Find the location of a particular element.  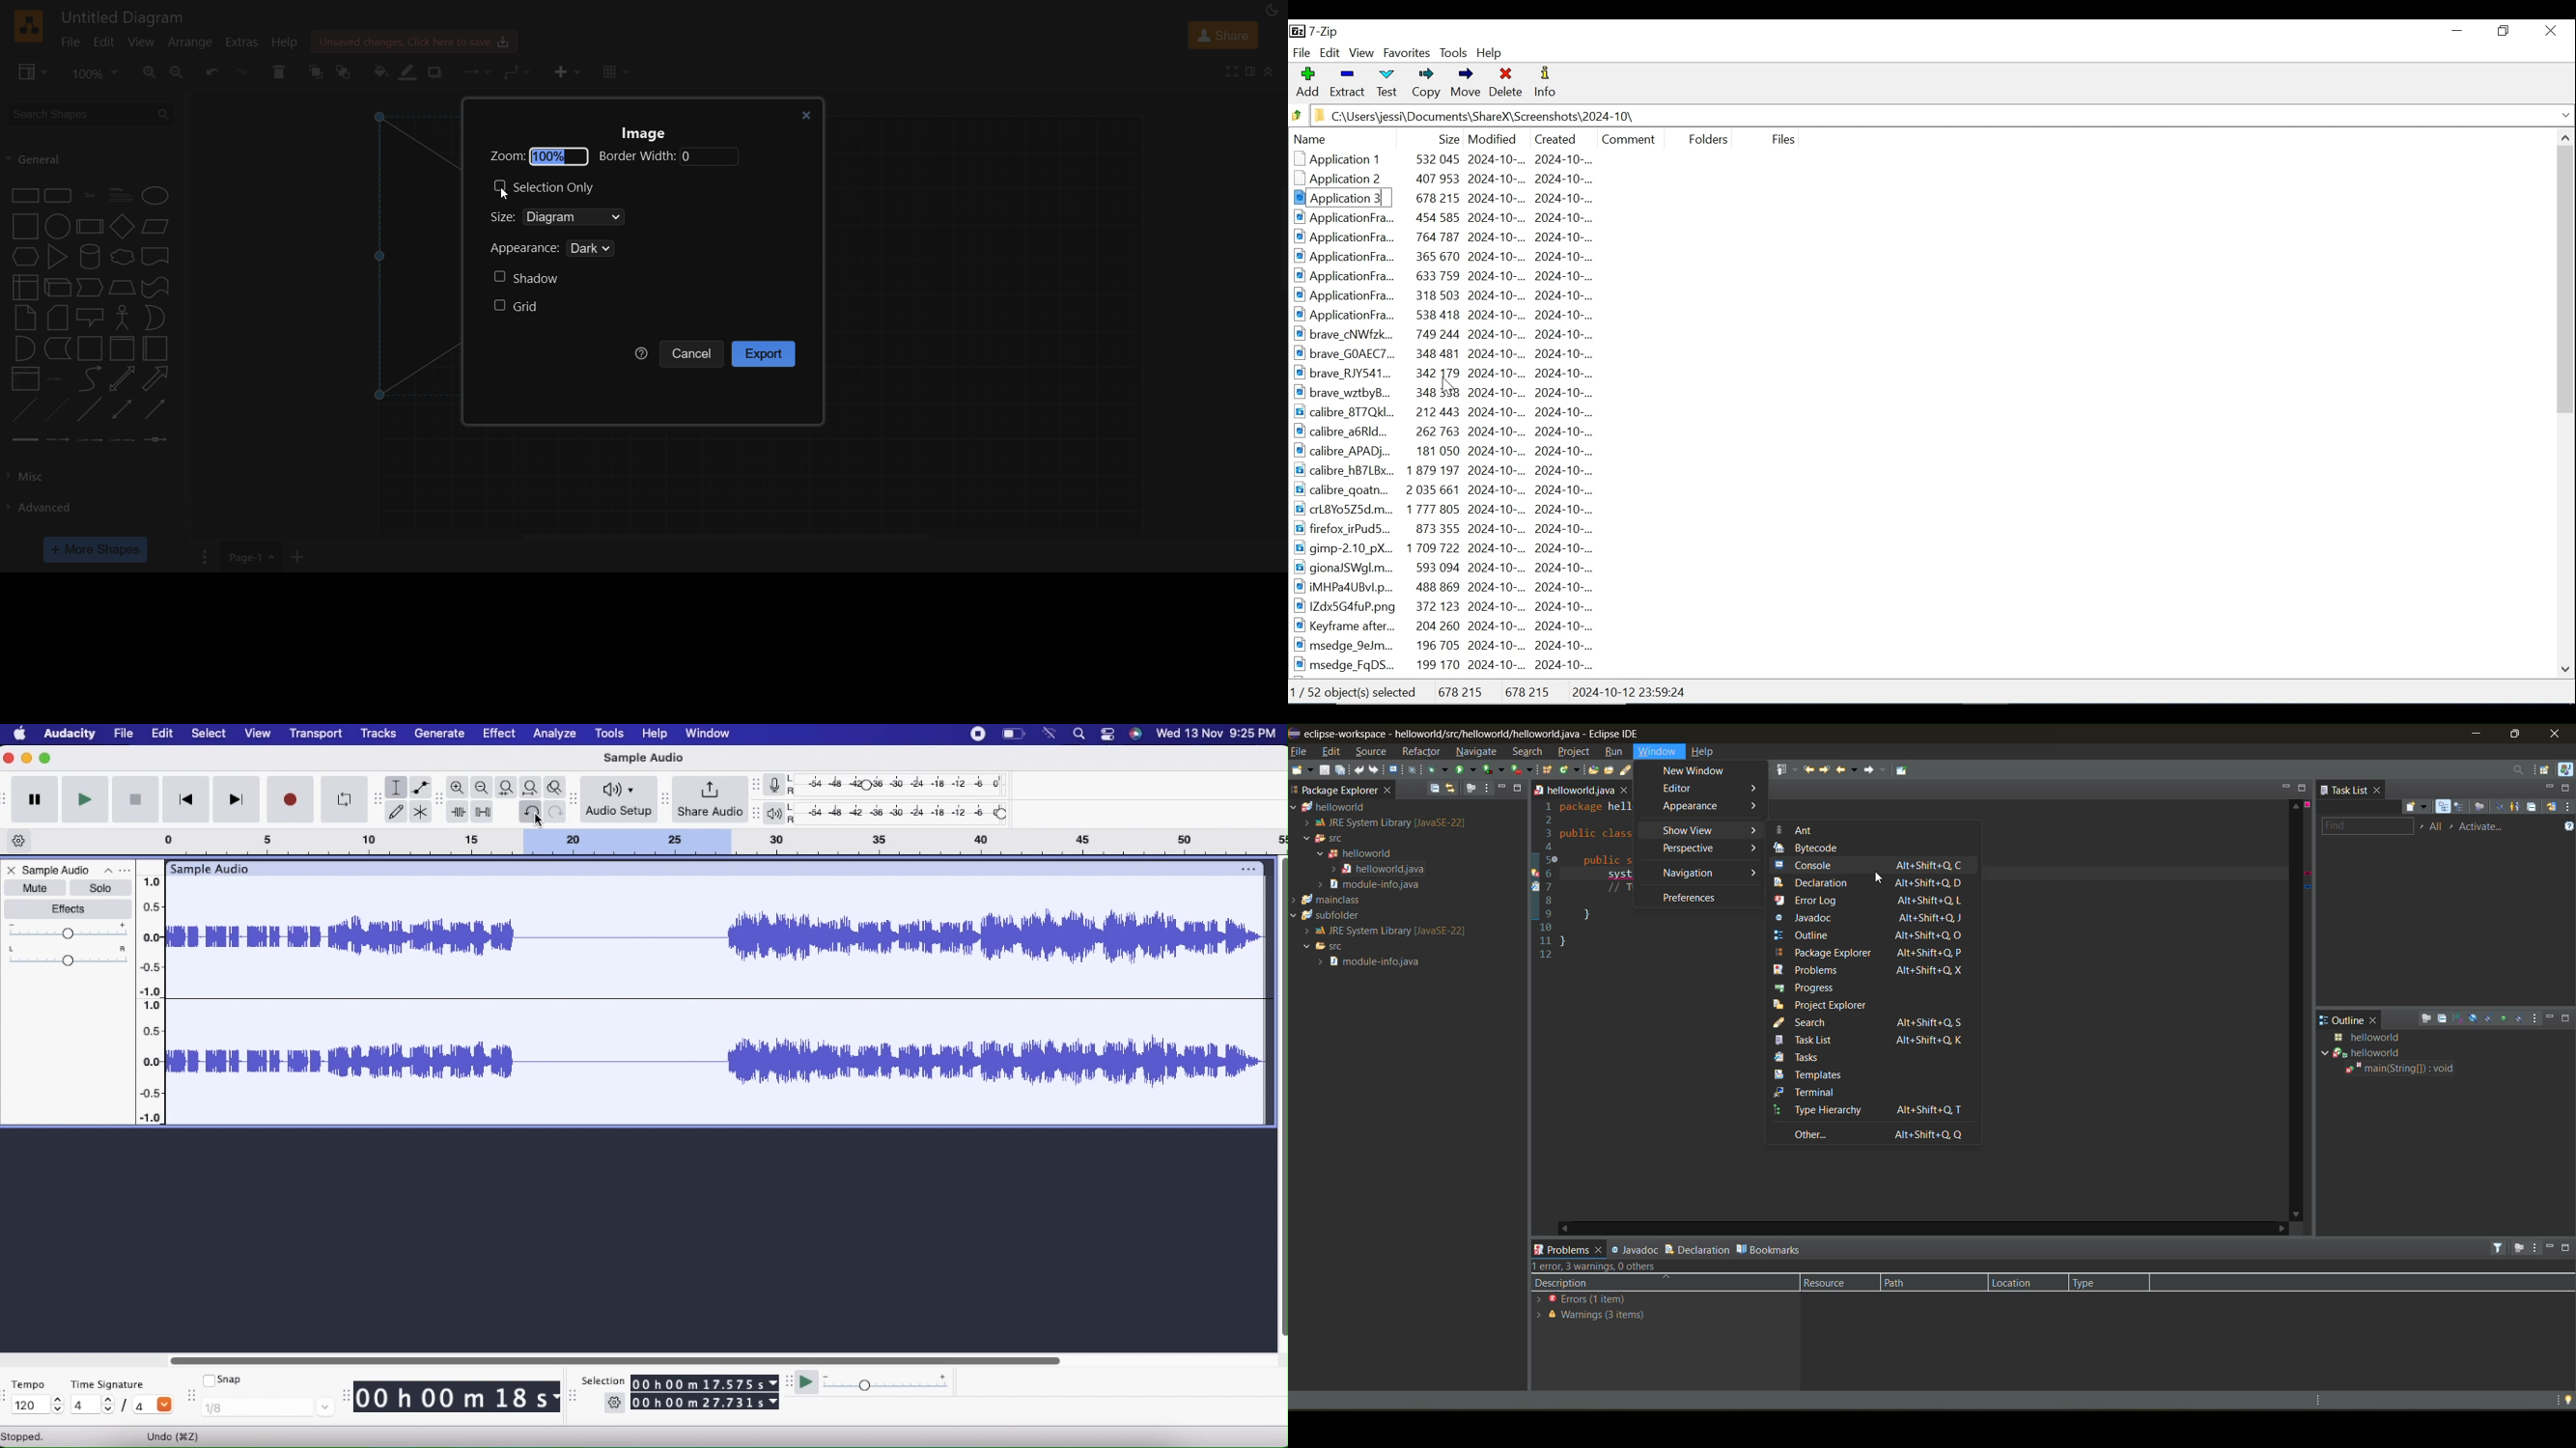

Sample Audio is located at coordinates (647, 758).